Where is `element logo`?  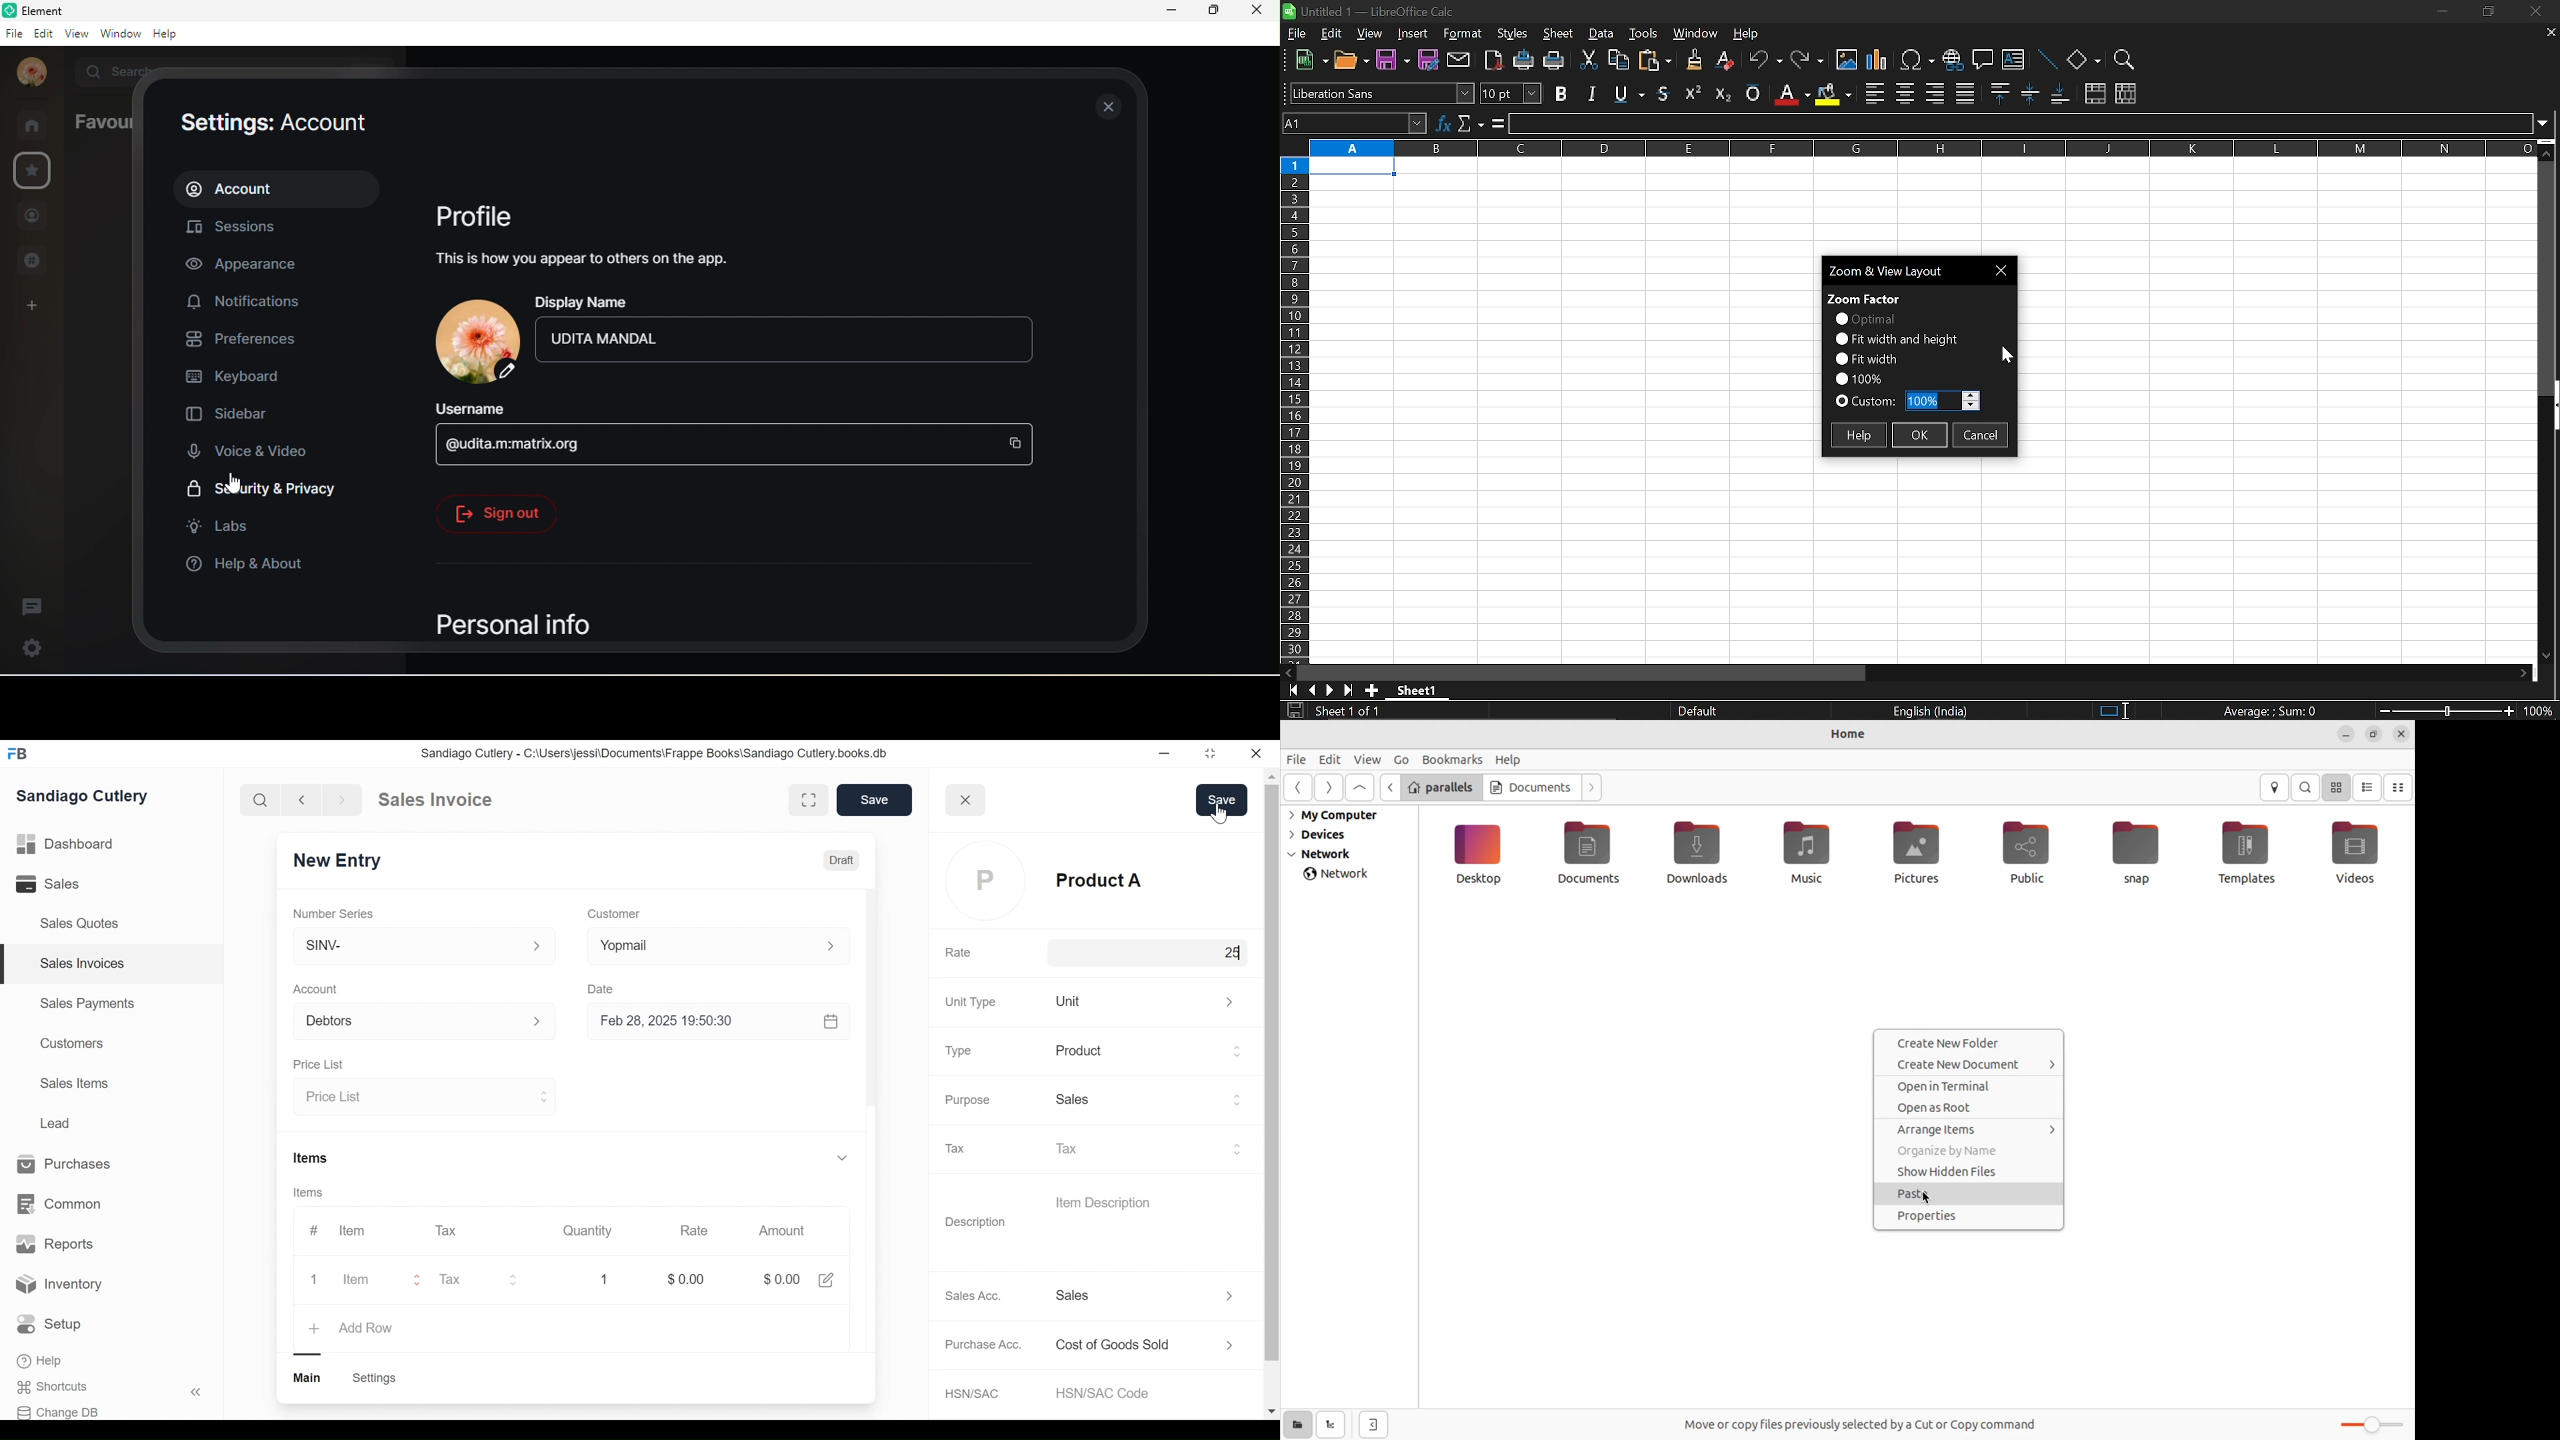
element logo is located at coordinates (8, 9).